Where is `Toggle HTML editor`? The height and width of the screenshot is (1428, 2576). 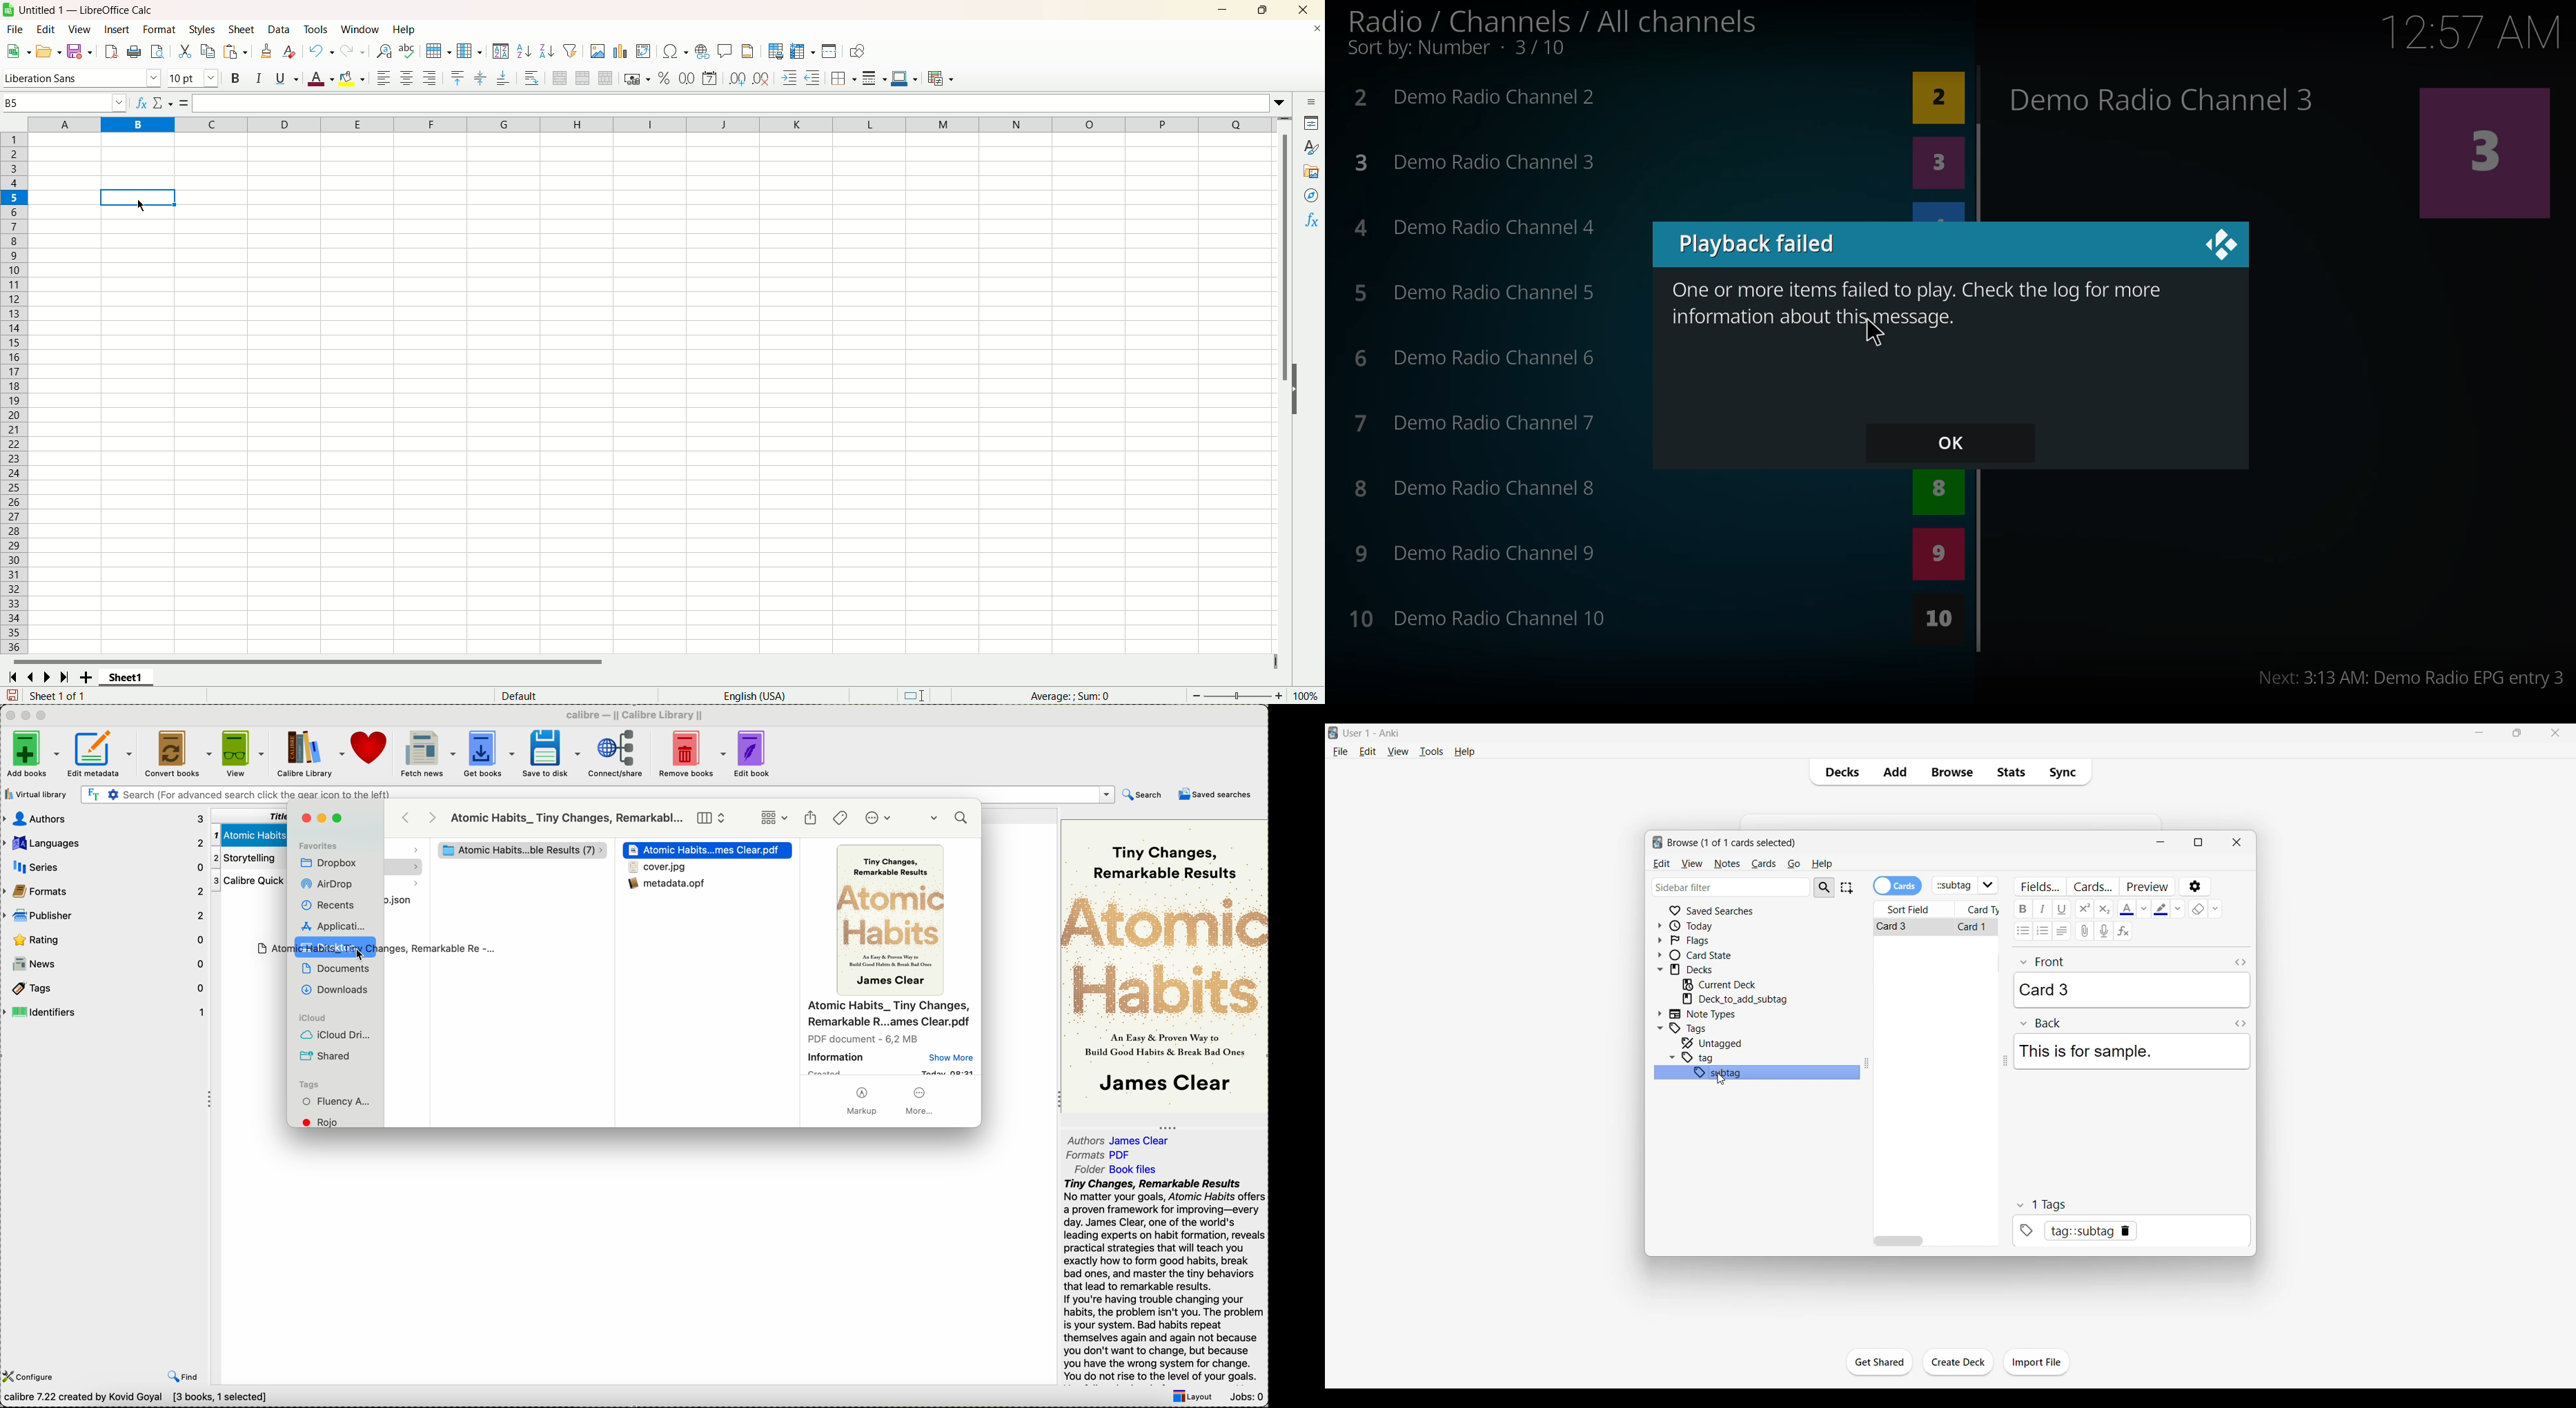
Toggle HTML editor is located at coordinates (2241, 963).